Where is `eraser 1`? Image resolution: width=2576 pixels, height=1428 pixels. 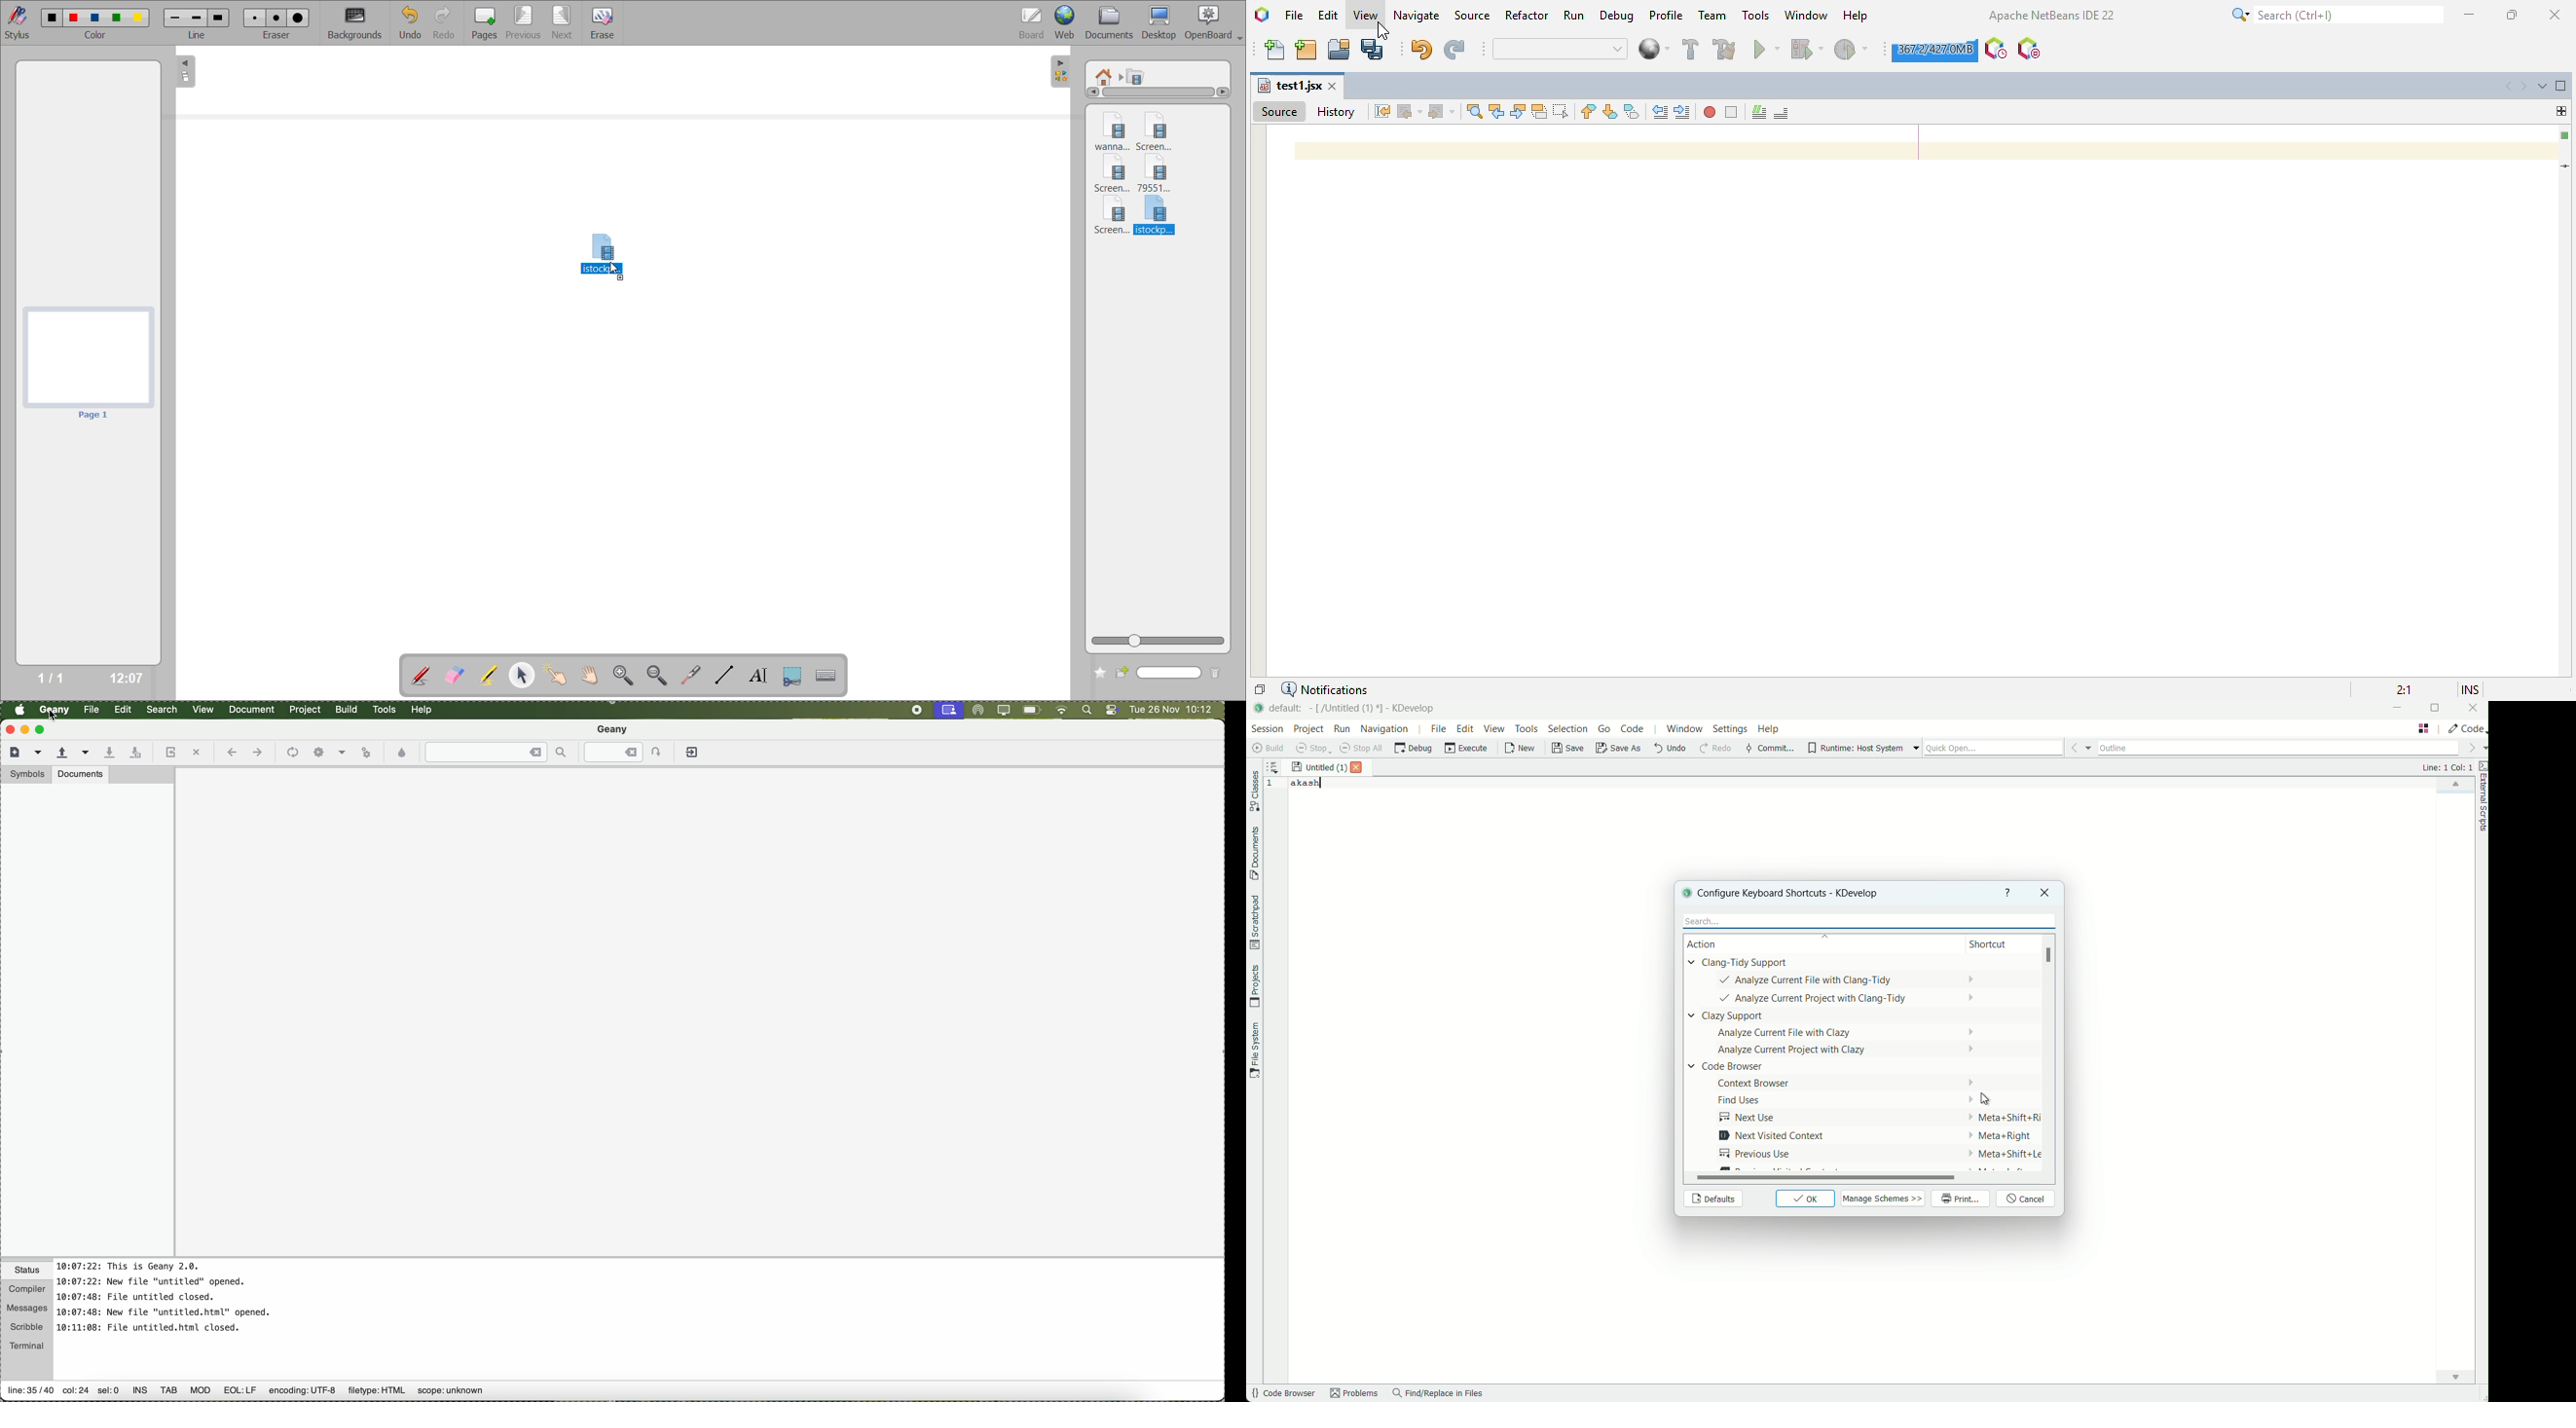
eraser 1 is located at coordinates (257, 18).